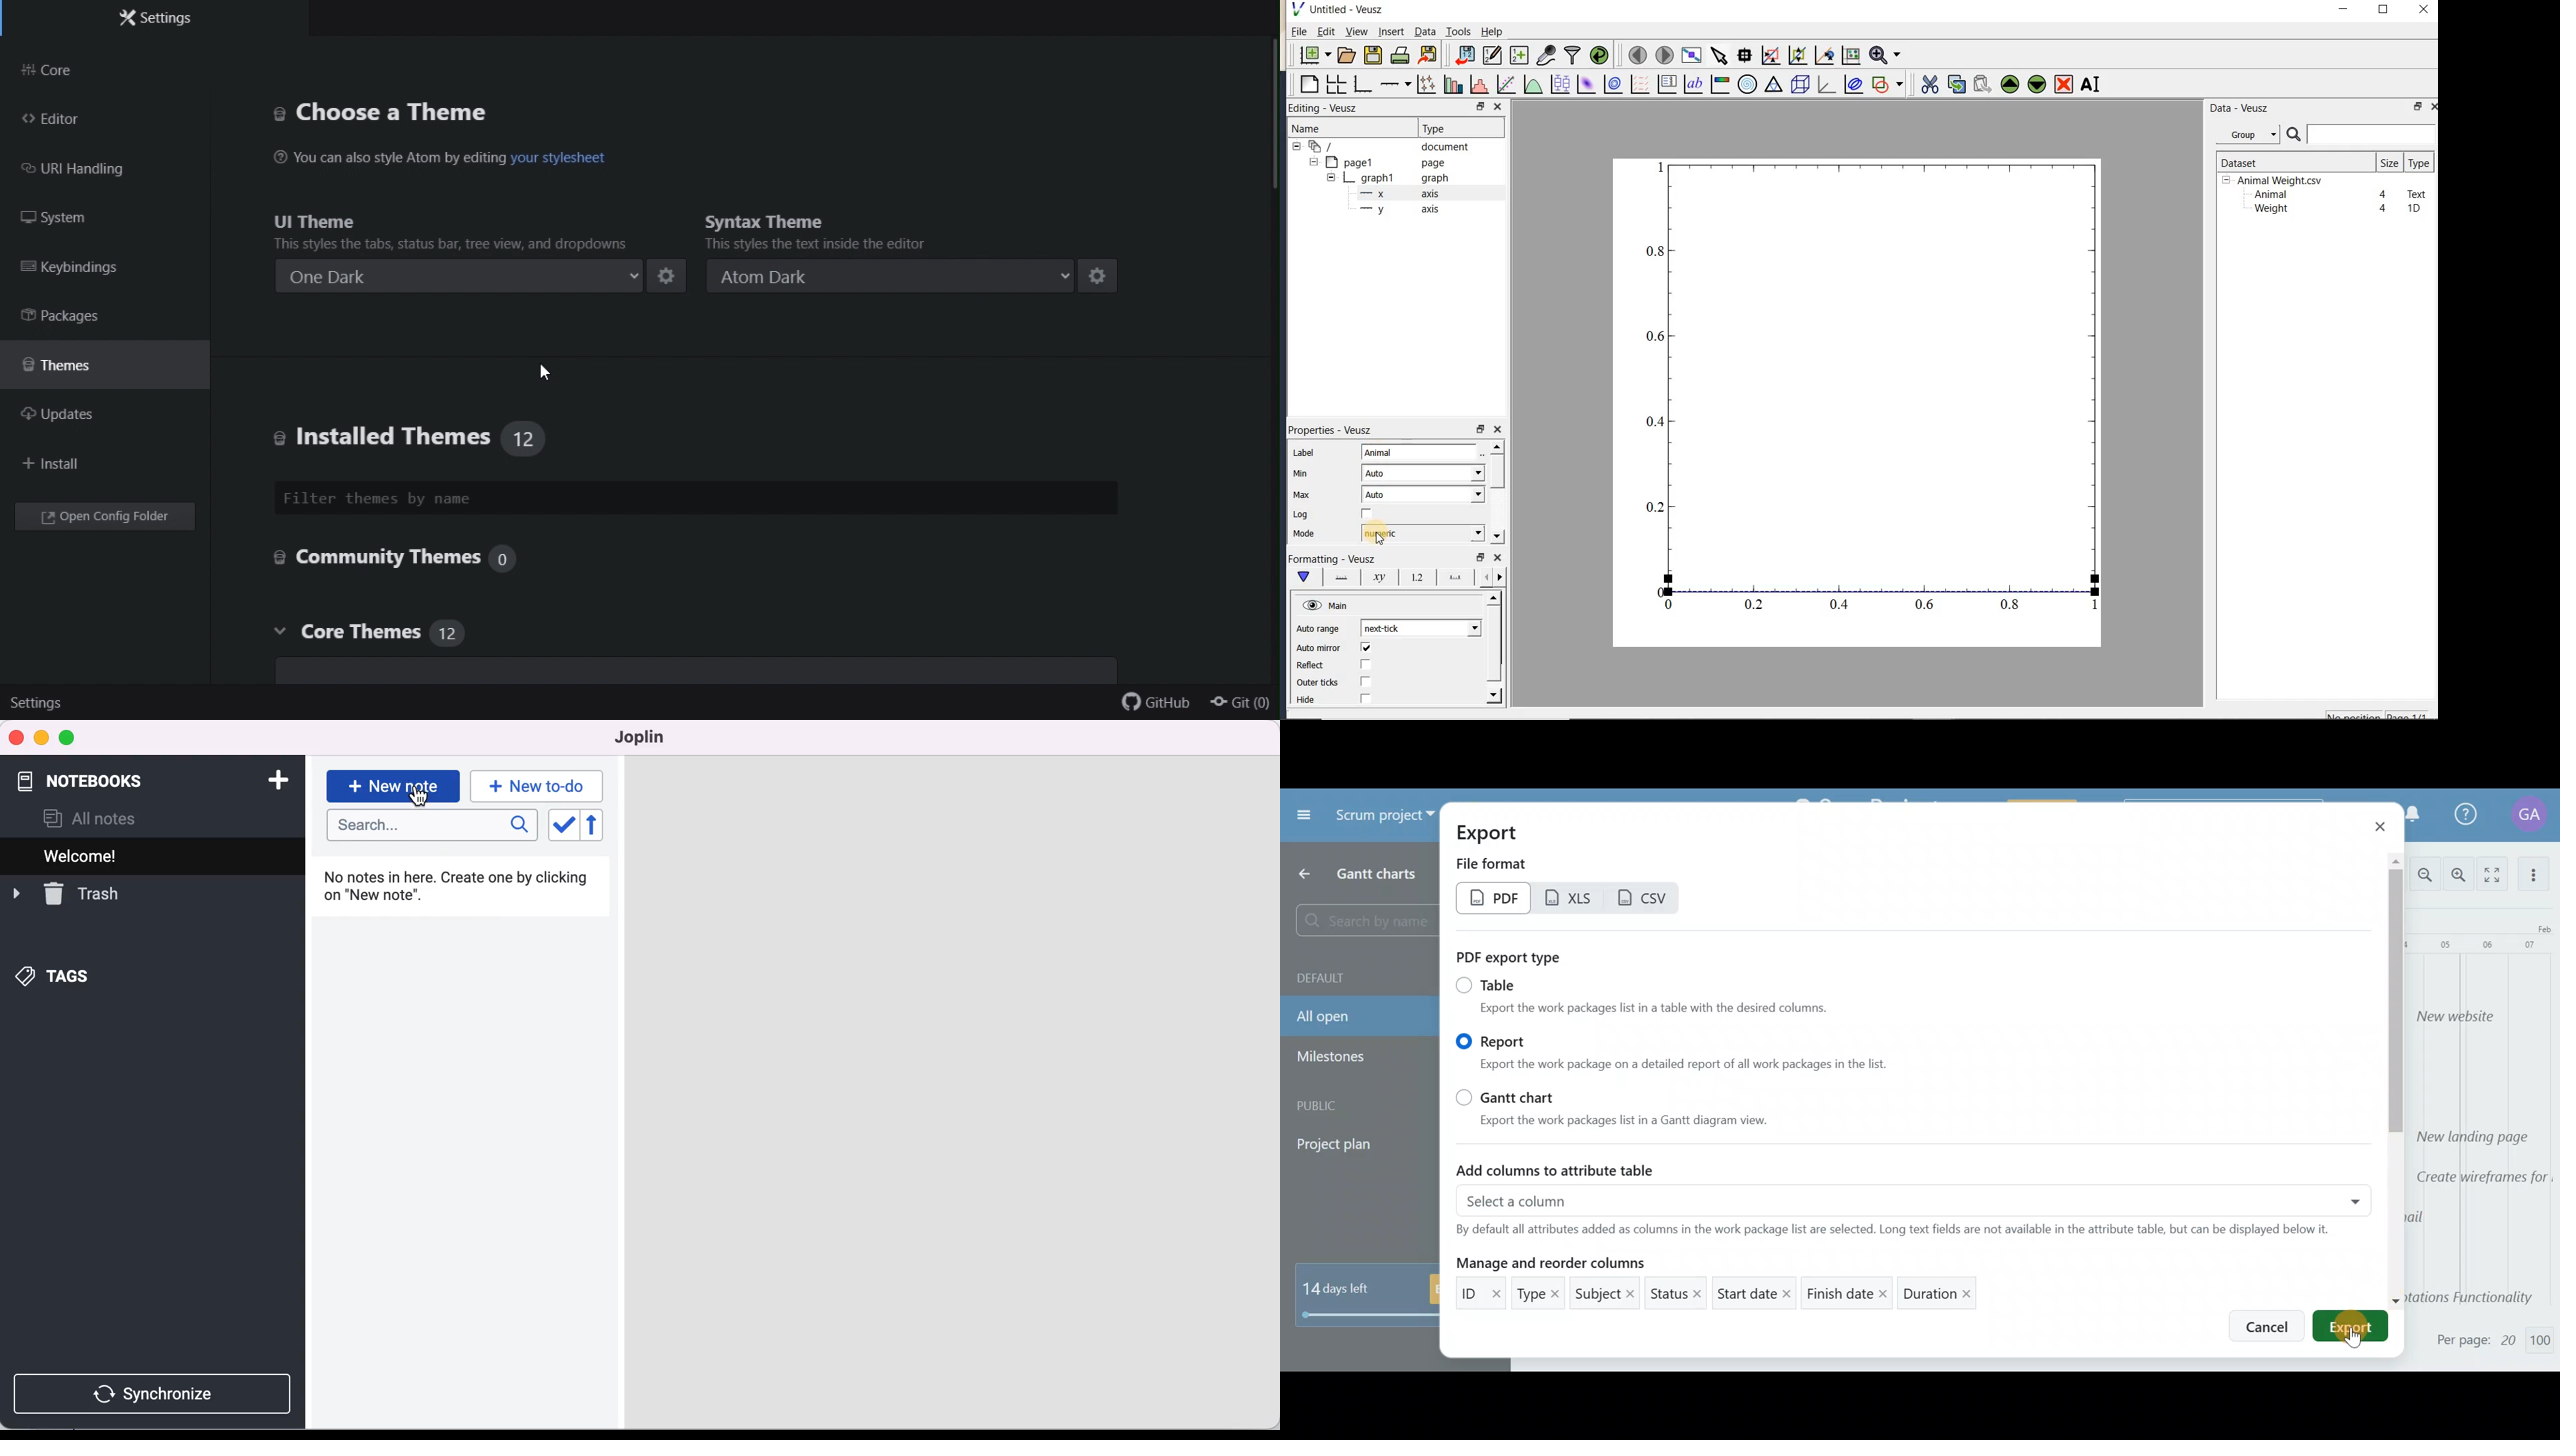 This screenshot has width=2576, height=1456. I want to click on Export the work package on a detailed report of all work packages in the list., so click(1689, 1069).